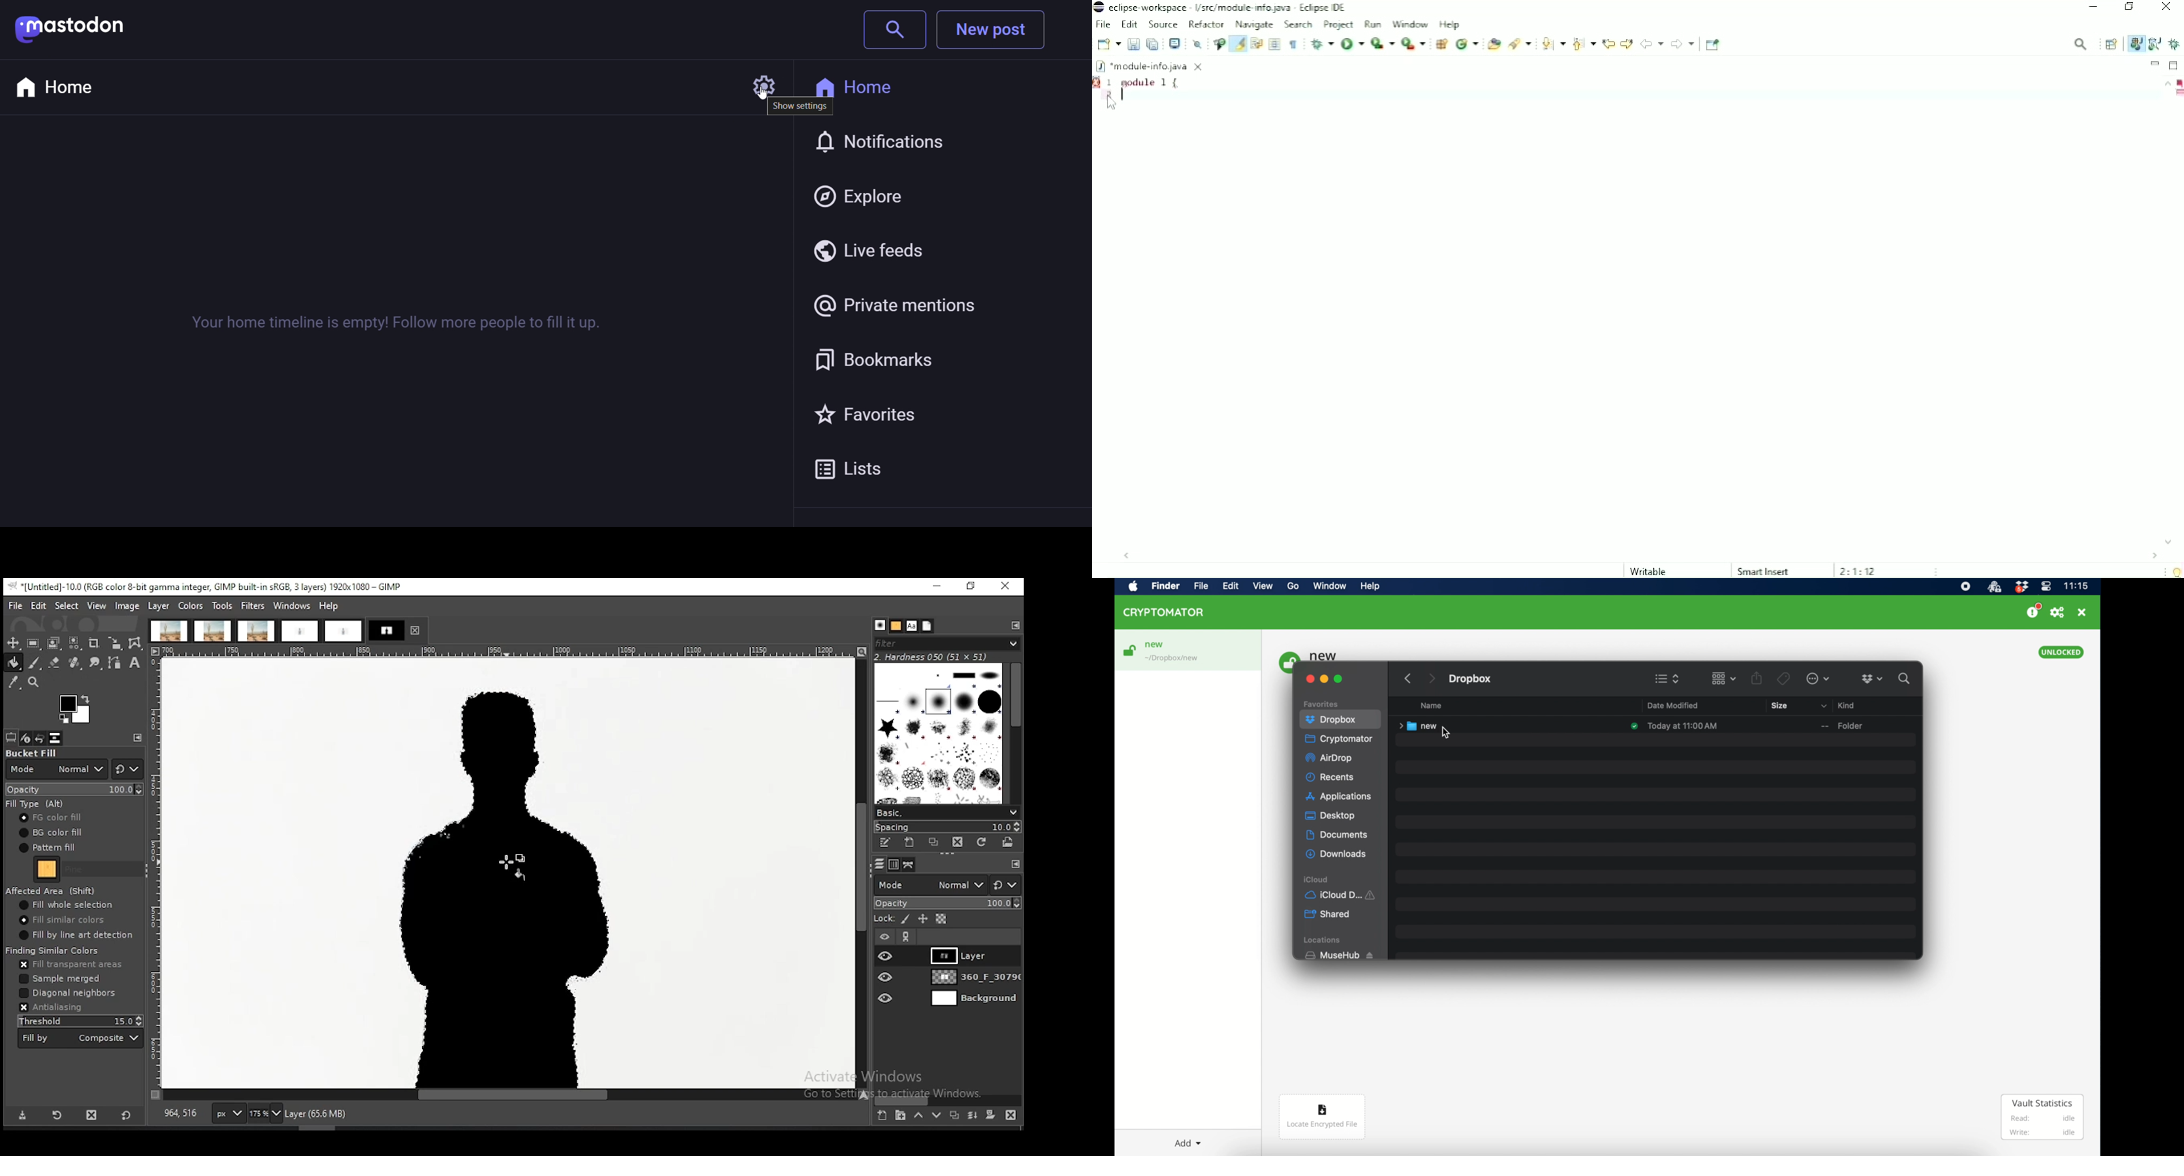 This screenshot has width=2184, height=1176. Describe the element at coordinates (39, 605) in the screenshot. I see `edit` at that location.